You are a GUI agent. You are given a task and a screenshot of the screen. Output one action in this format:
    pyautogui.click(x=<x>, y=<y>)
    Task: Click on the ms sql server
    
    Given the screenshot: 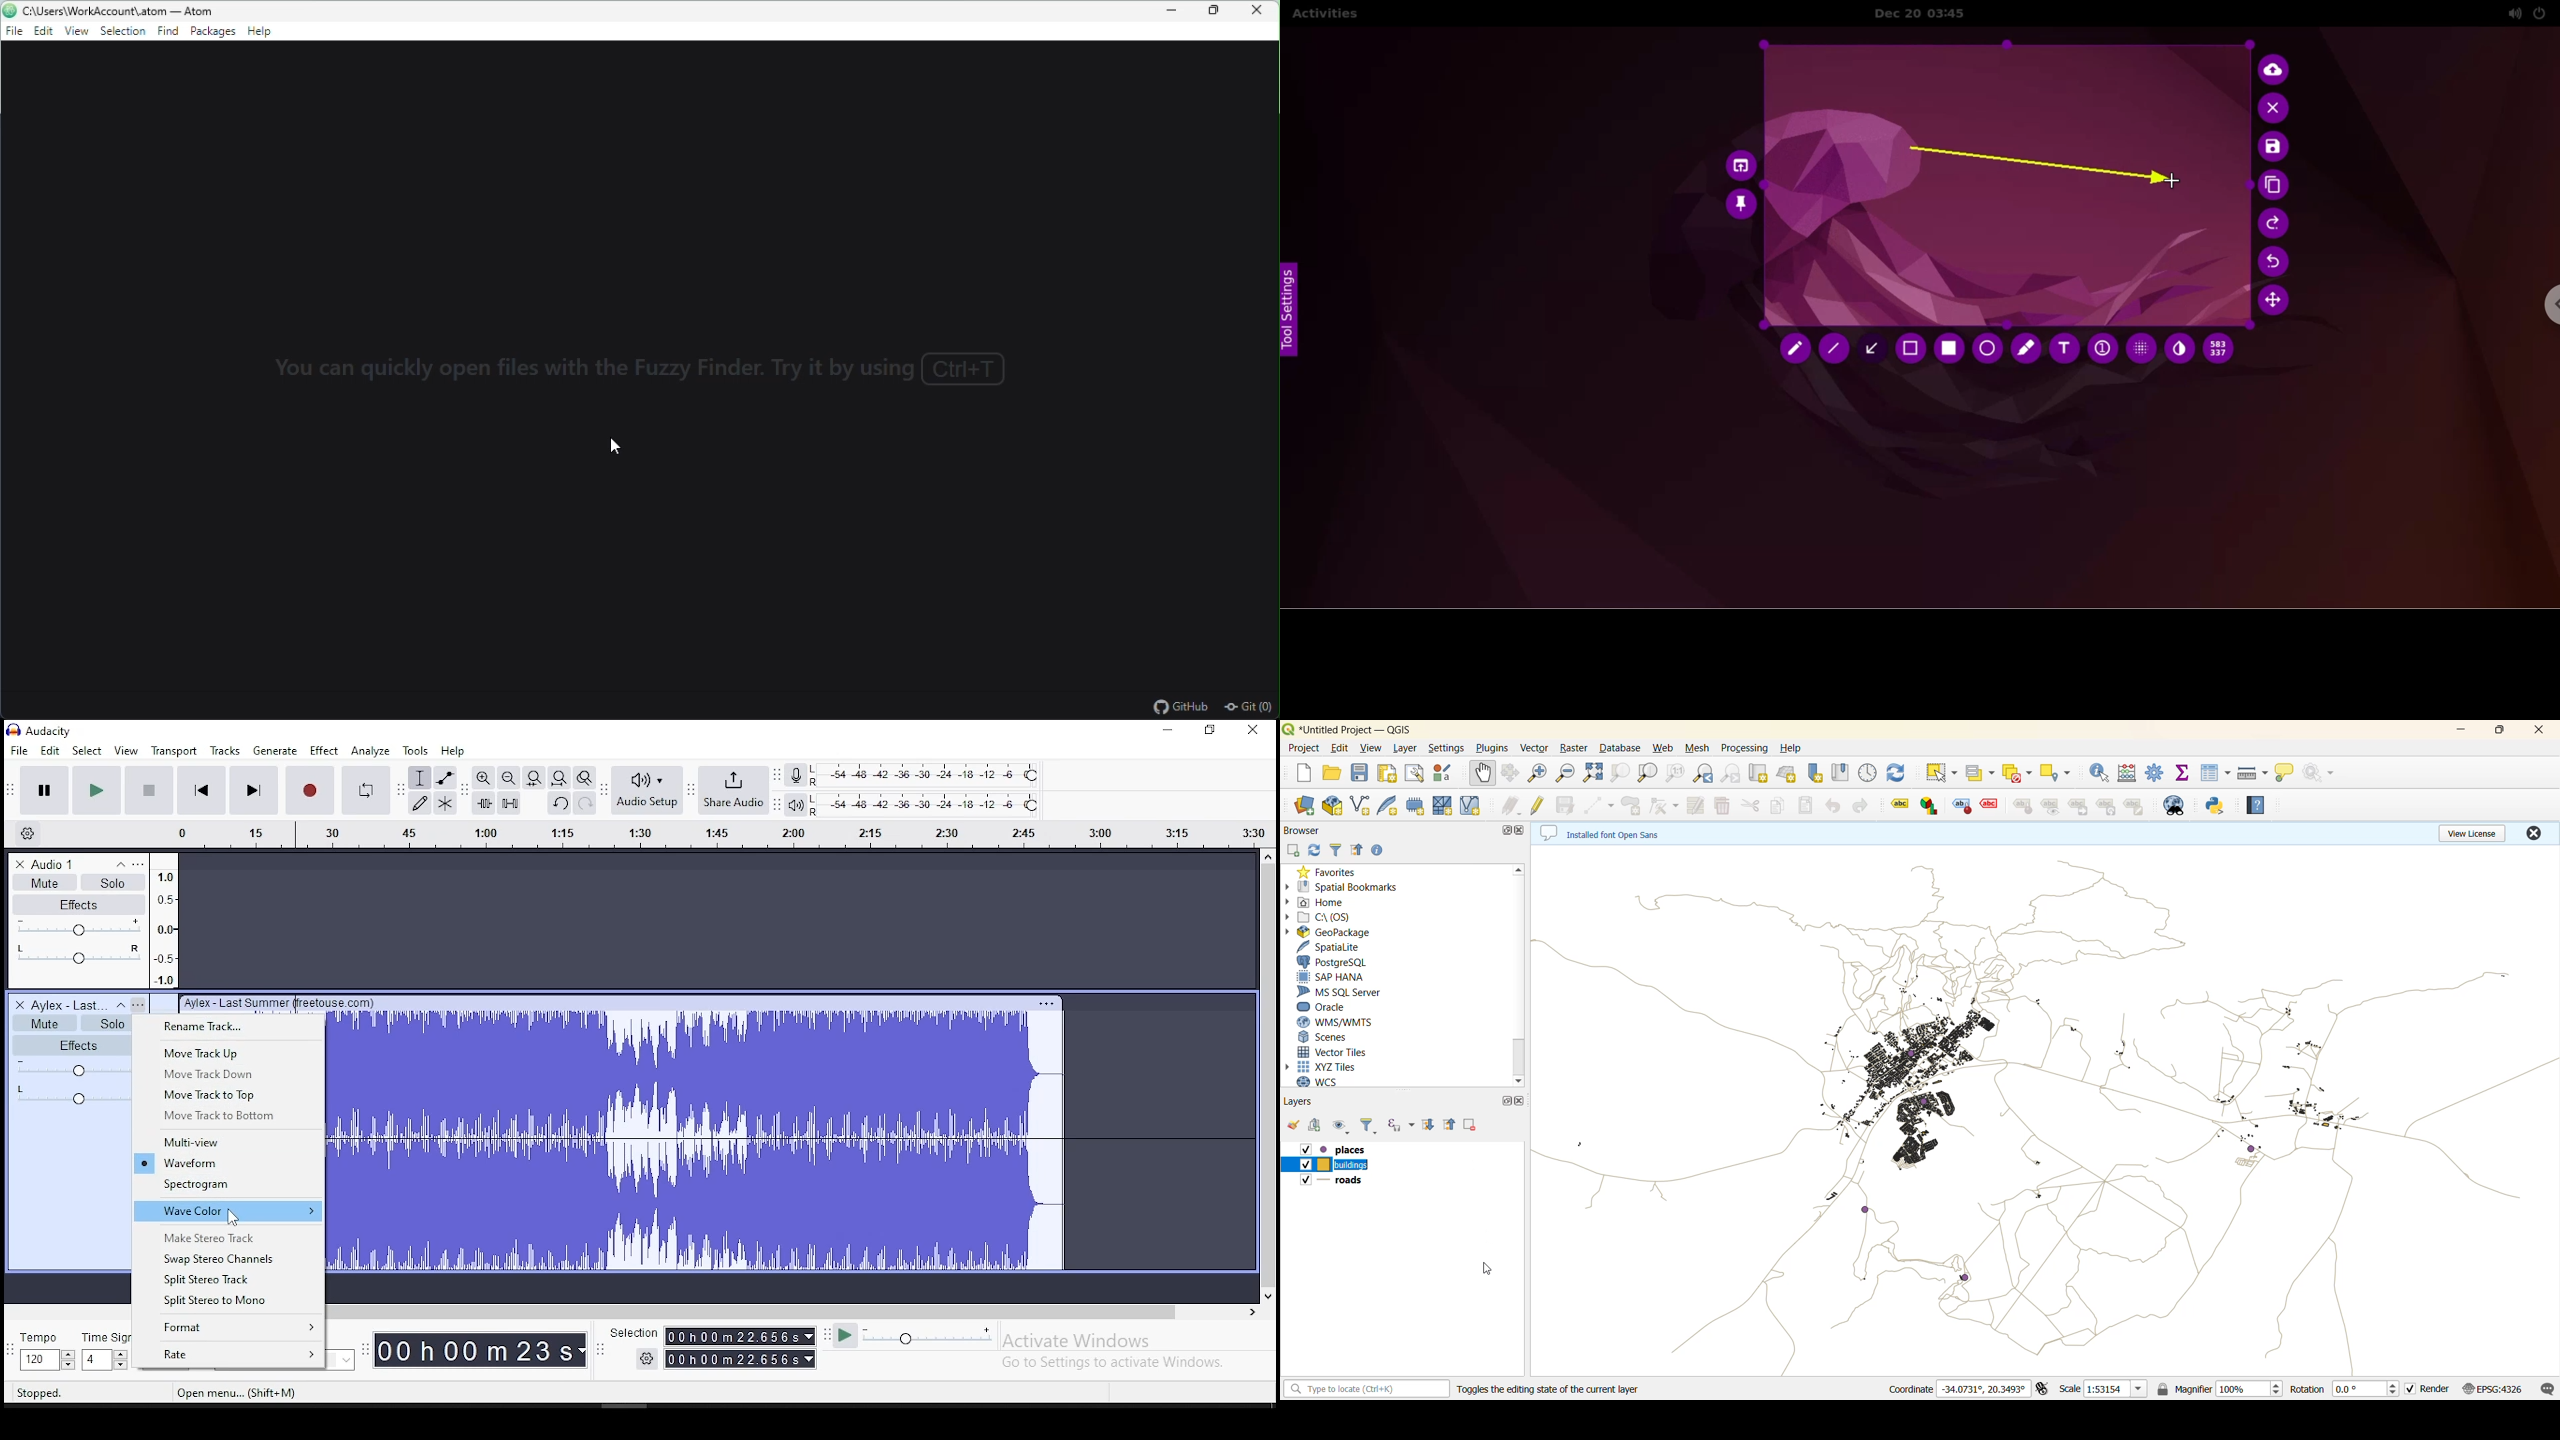 What is the action you would take?
    pyautogui.click(x=1340, y=991)
    